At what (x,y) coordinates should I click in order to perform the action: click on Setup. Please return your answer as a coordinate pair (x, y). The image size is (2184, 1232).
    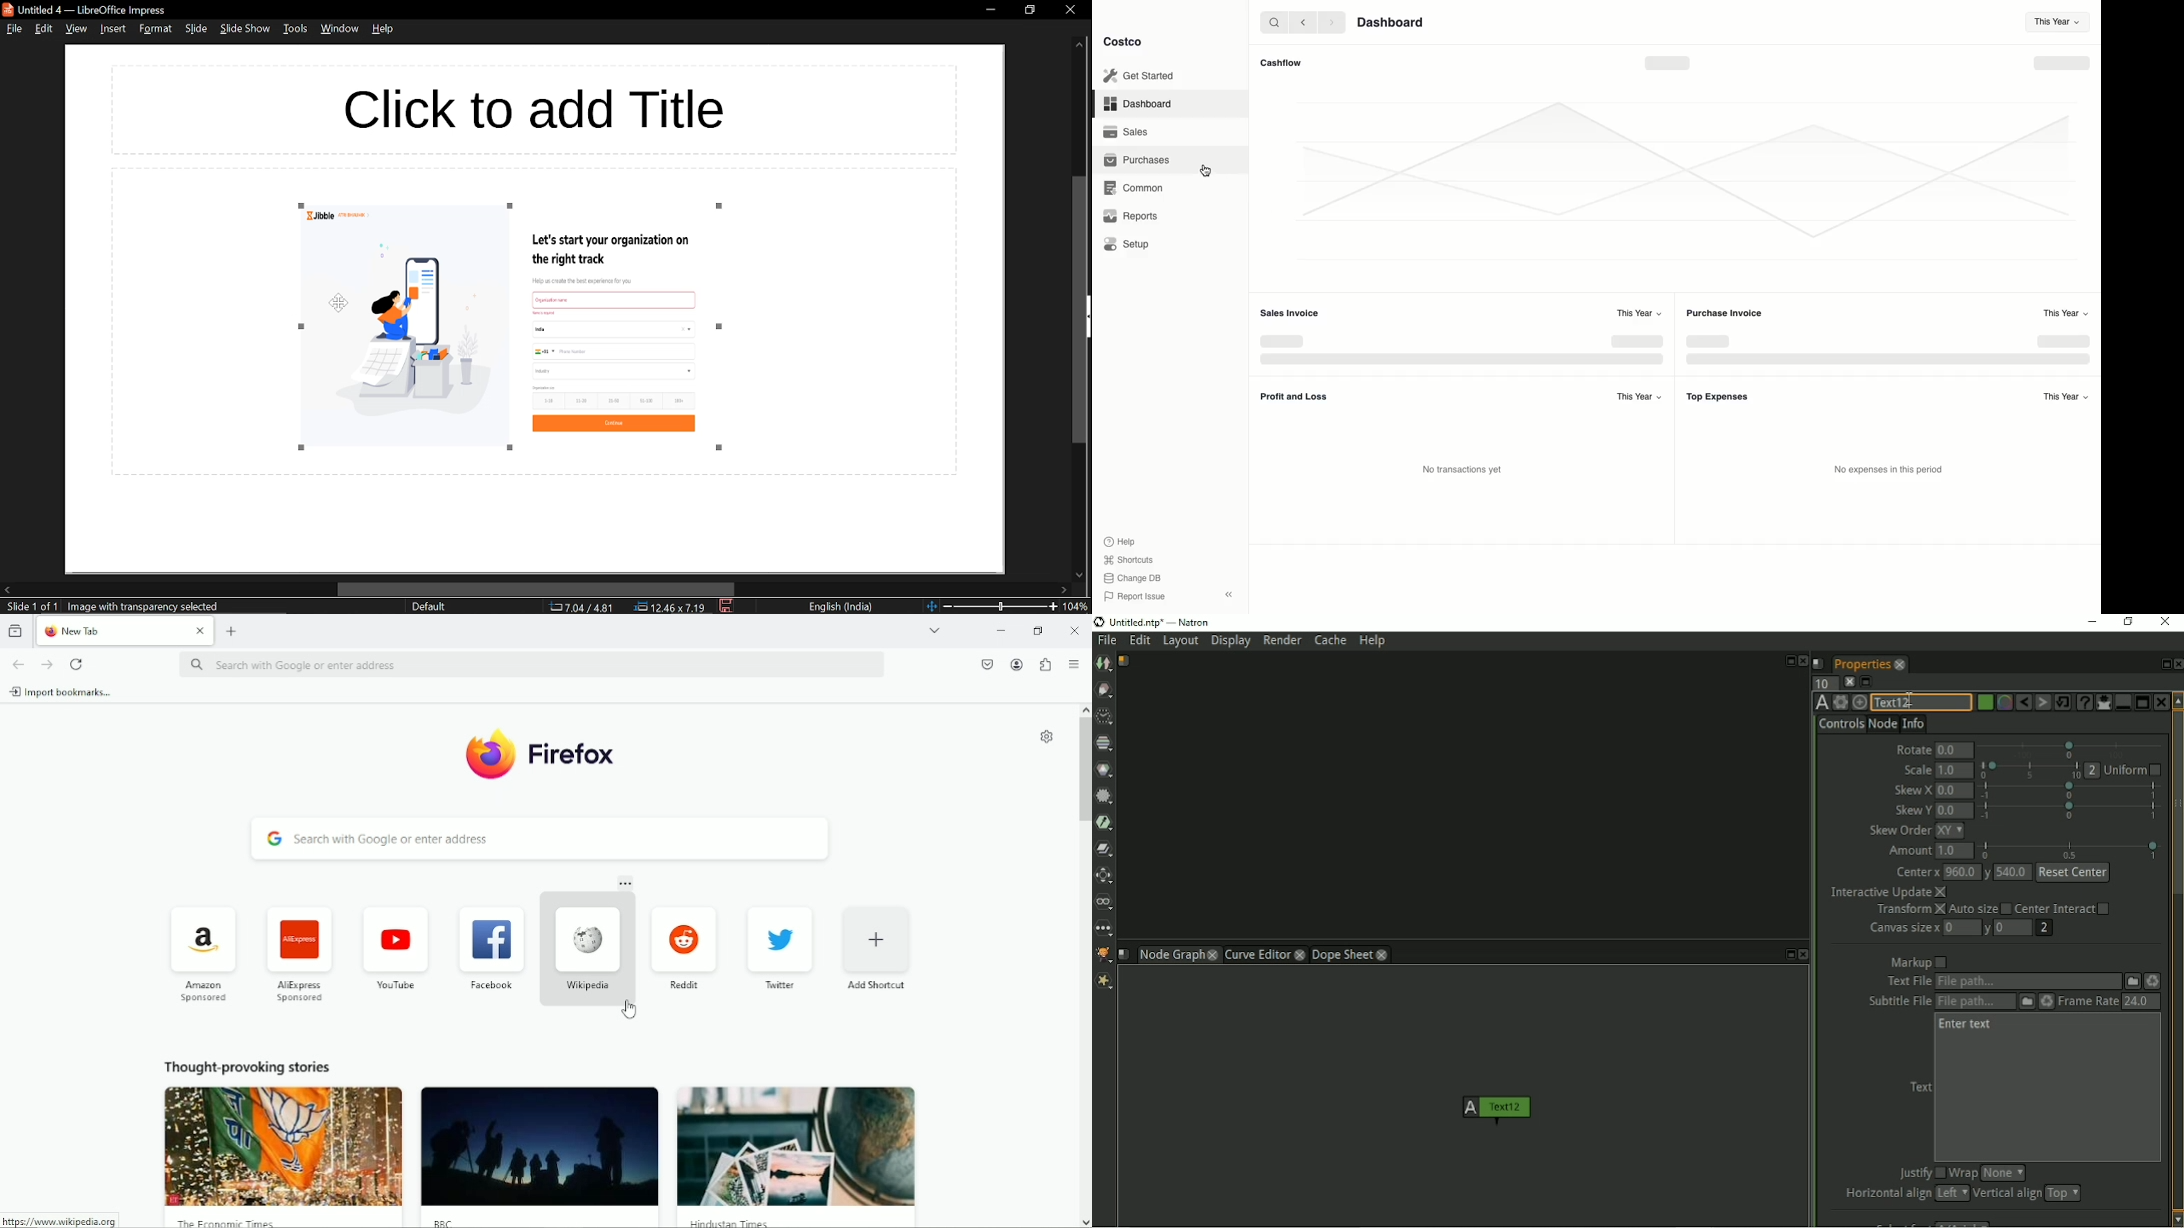
    Looking at the image, I should click on (1128, 243).